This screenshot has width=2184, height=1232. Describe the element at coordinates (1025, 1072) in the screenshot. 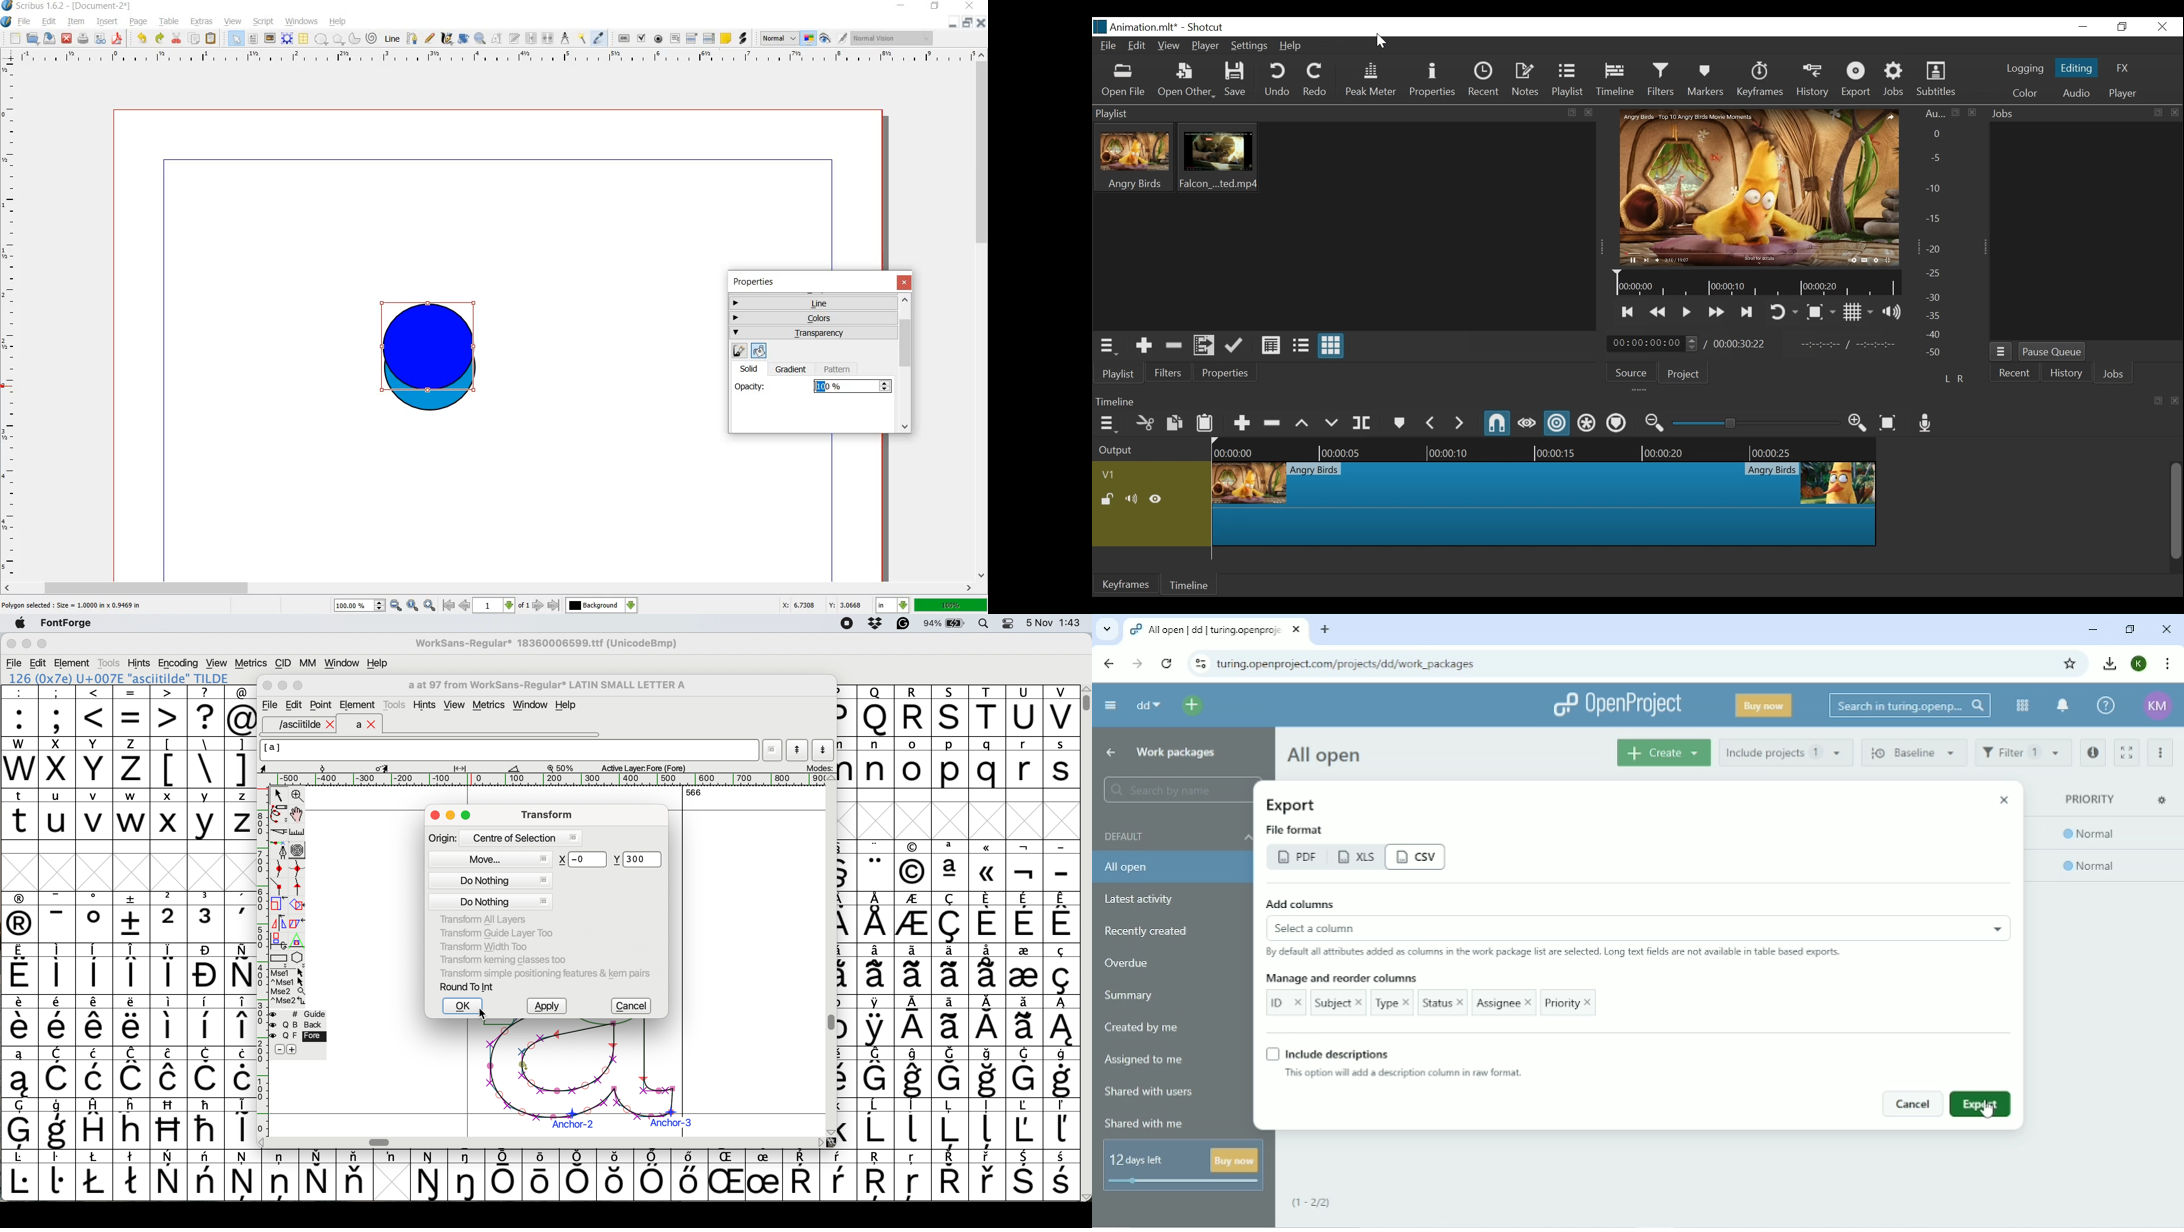

I see `symbol` at that location.